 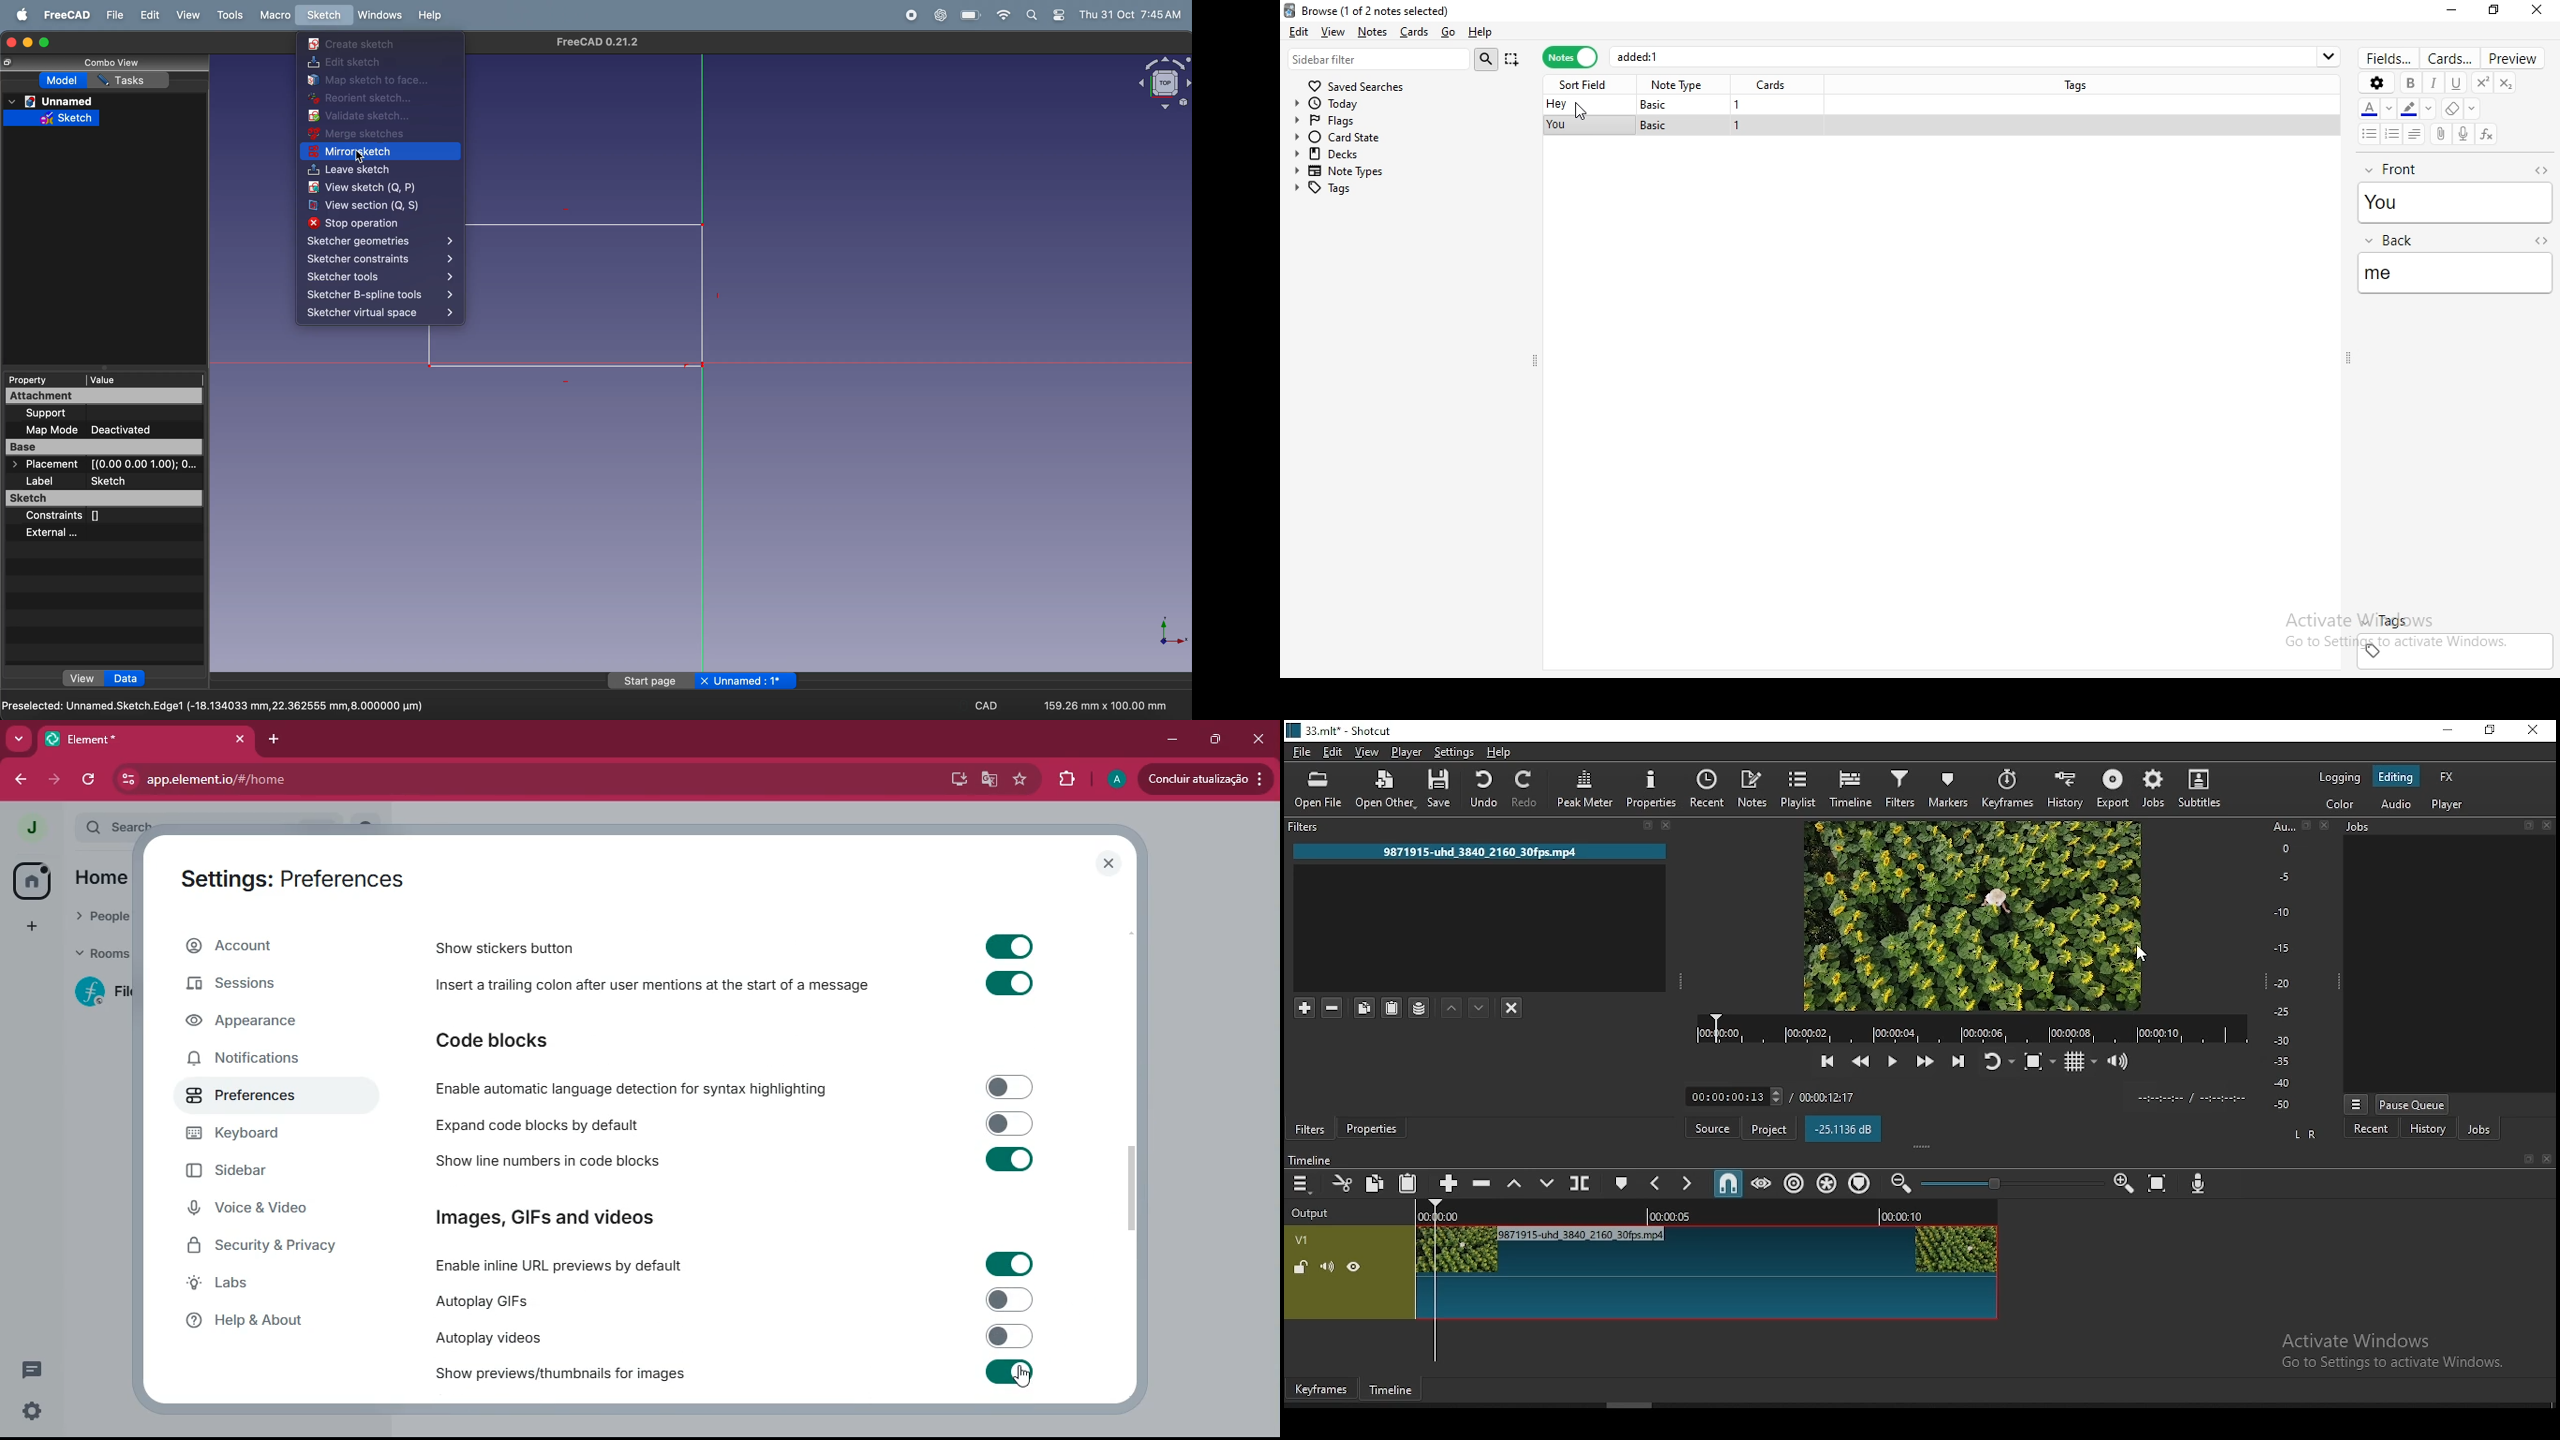 What do you see at coordinates (2516, 56) in the screenshot?
I see `preview` at bounding box center [2516, 56].